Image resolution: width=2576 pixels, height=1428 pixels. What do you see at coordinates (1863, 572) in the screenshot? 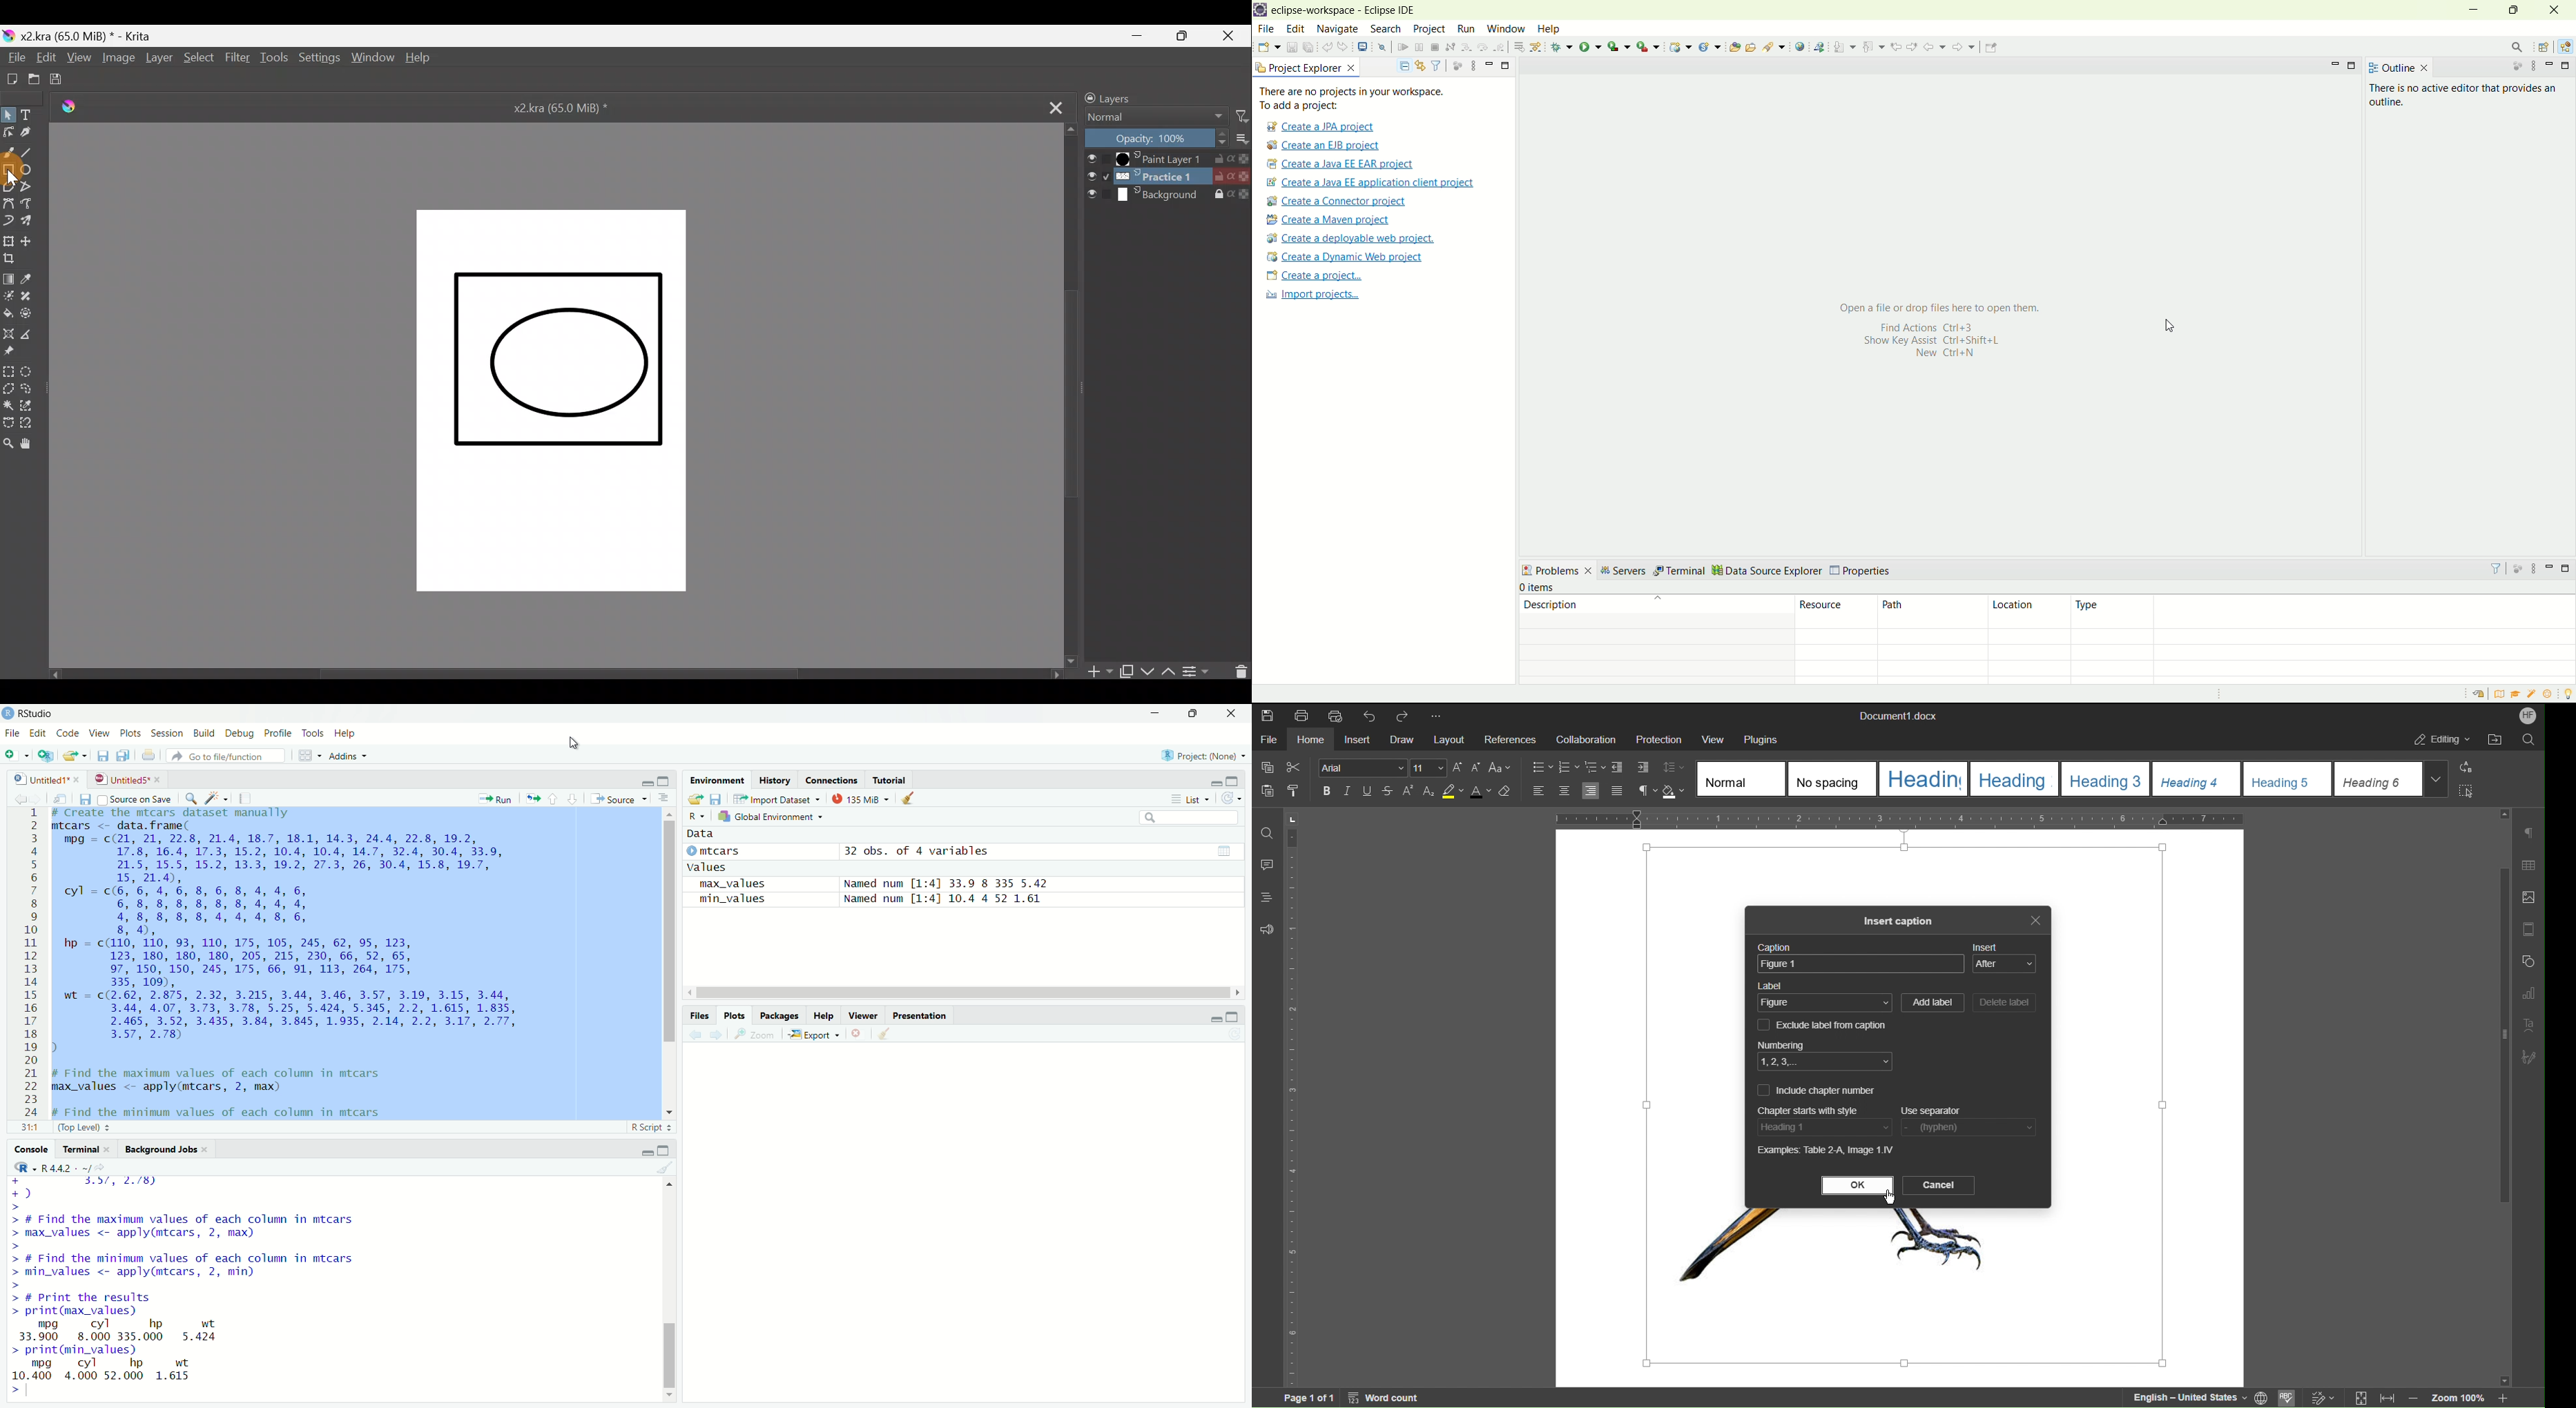
I see `properties` at bounding box center [1863, 572].